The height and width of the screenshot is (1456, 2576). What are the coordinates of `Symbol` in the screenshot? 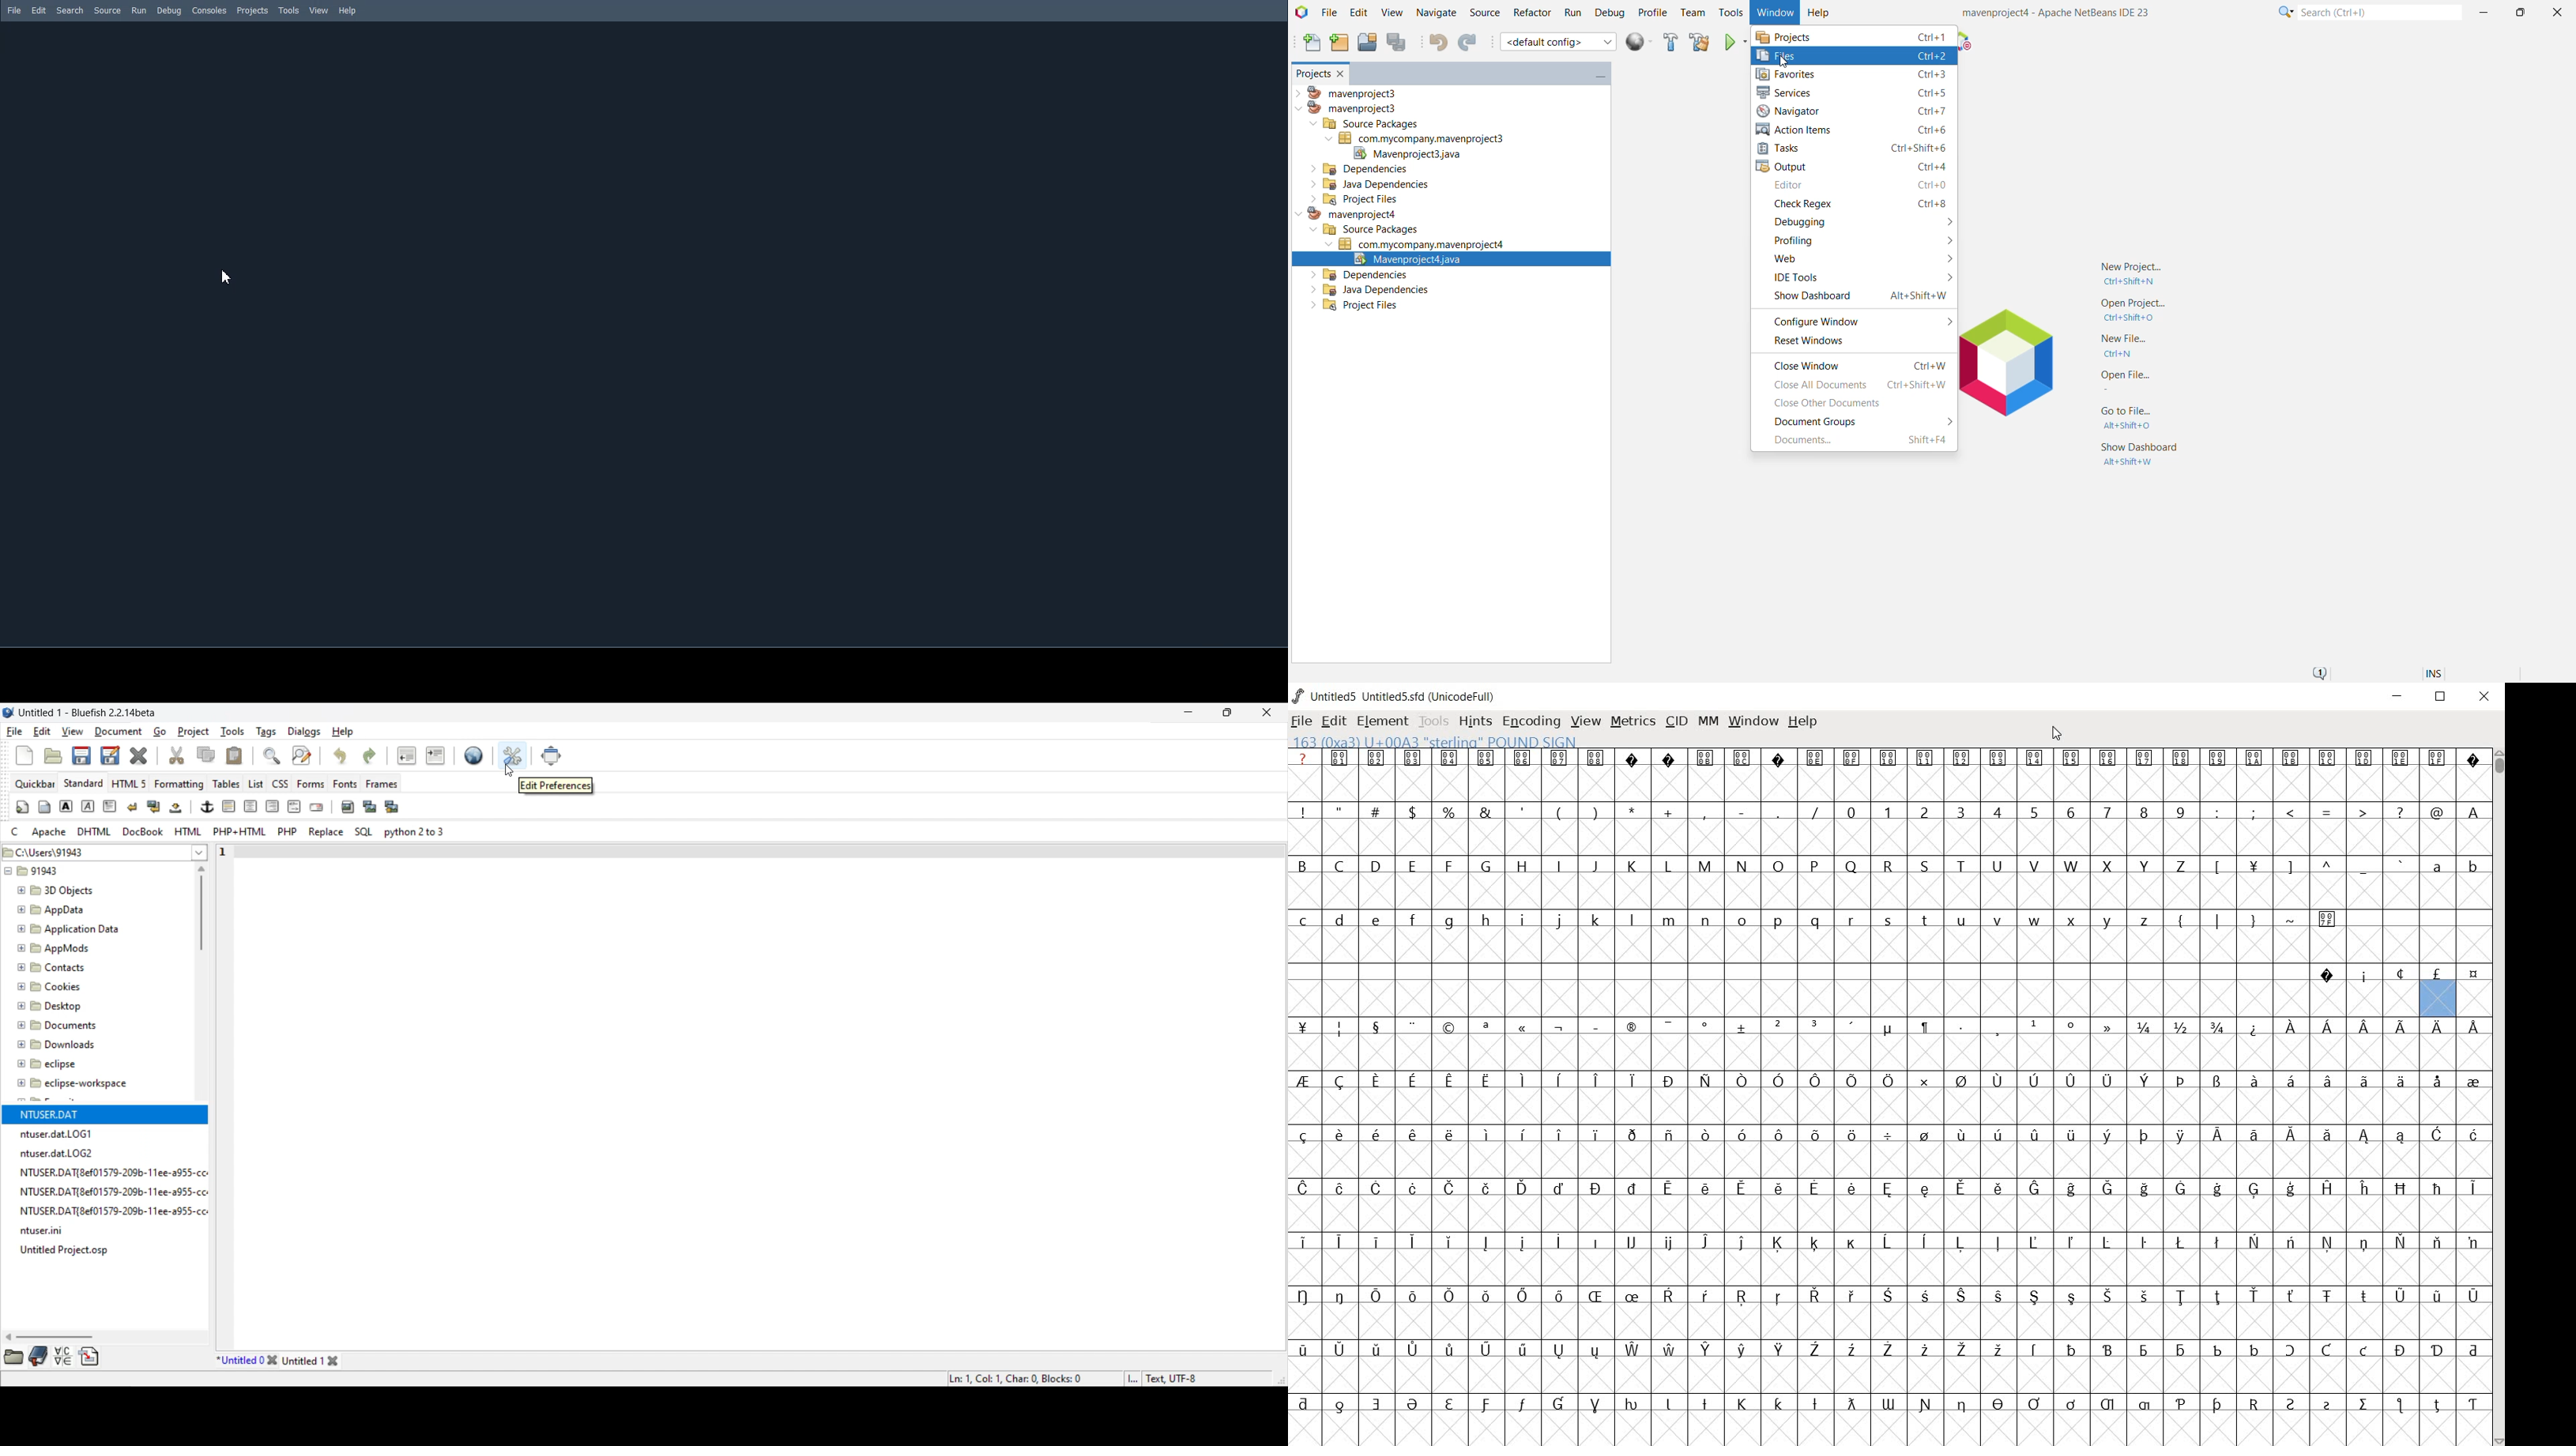 It's located at (2109, 1242).